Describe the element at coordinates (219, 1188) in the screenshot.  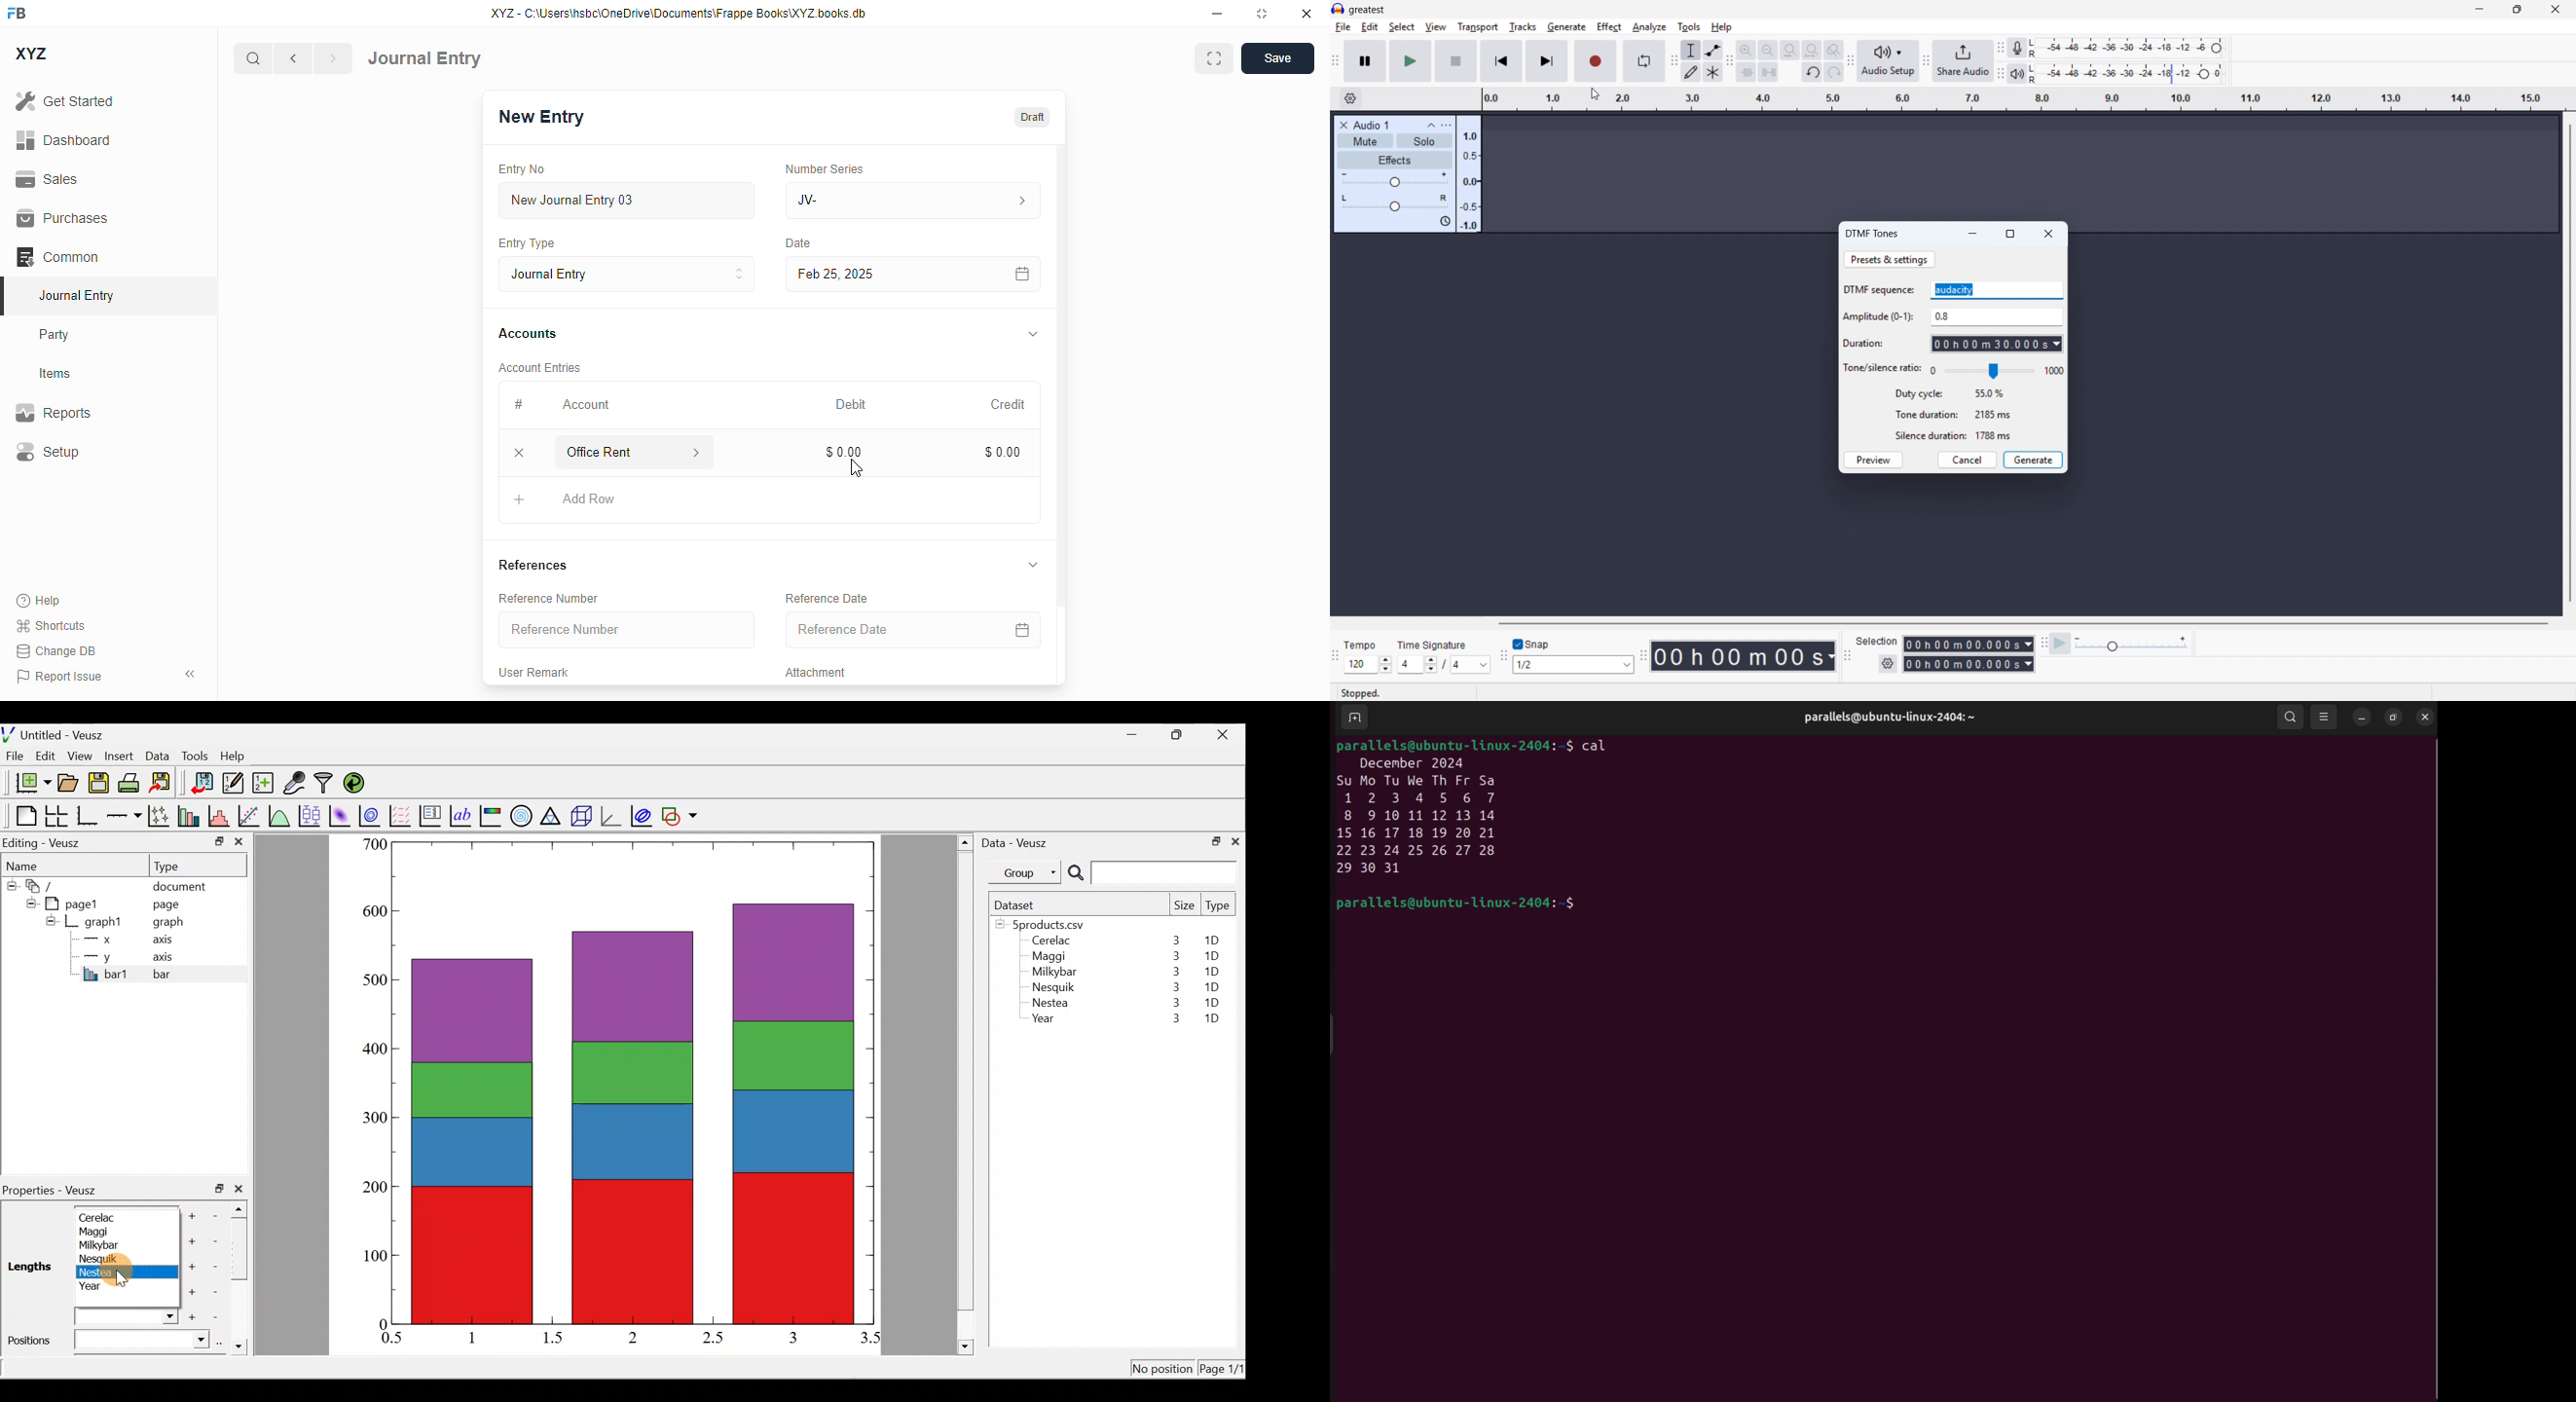
I see `restore down` at that location.